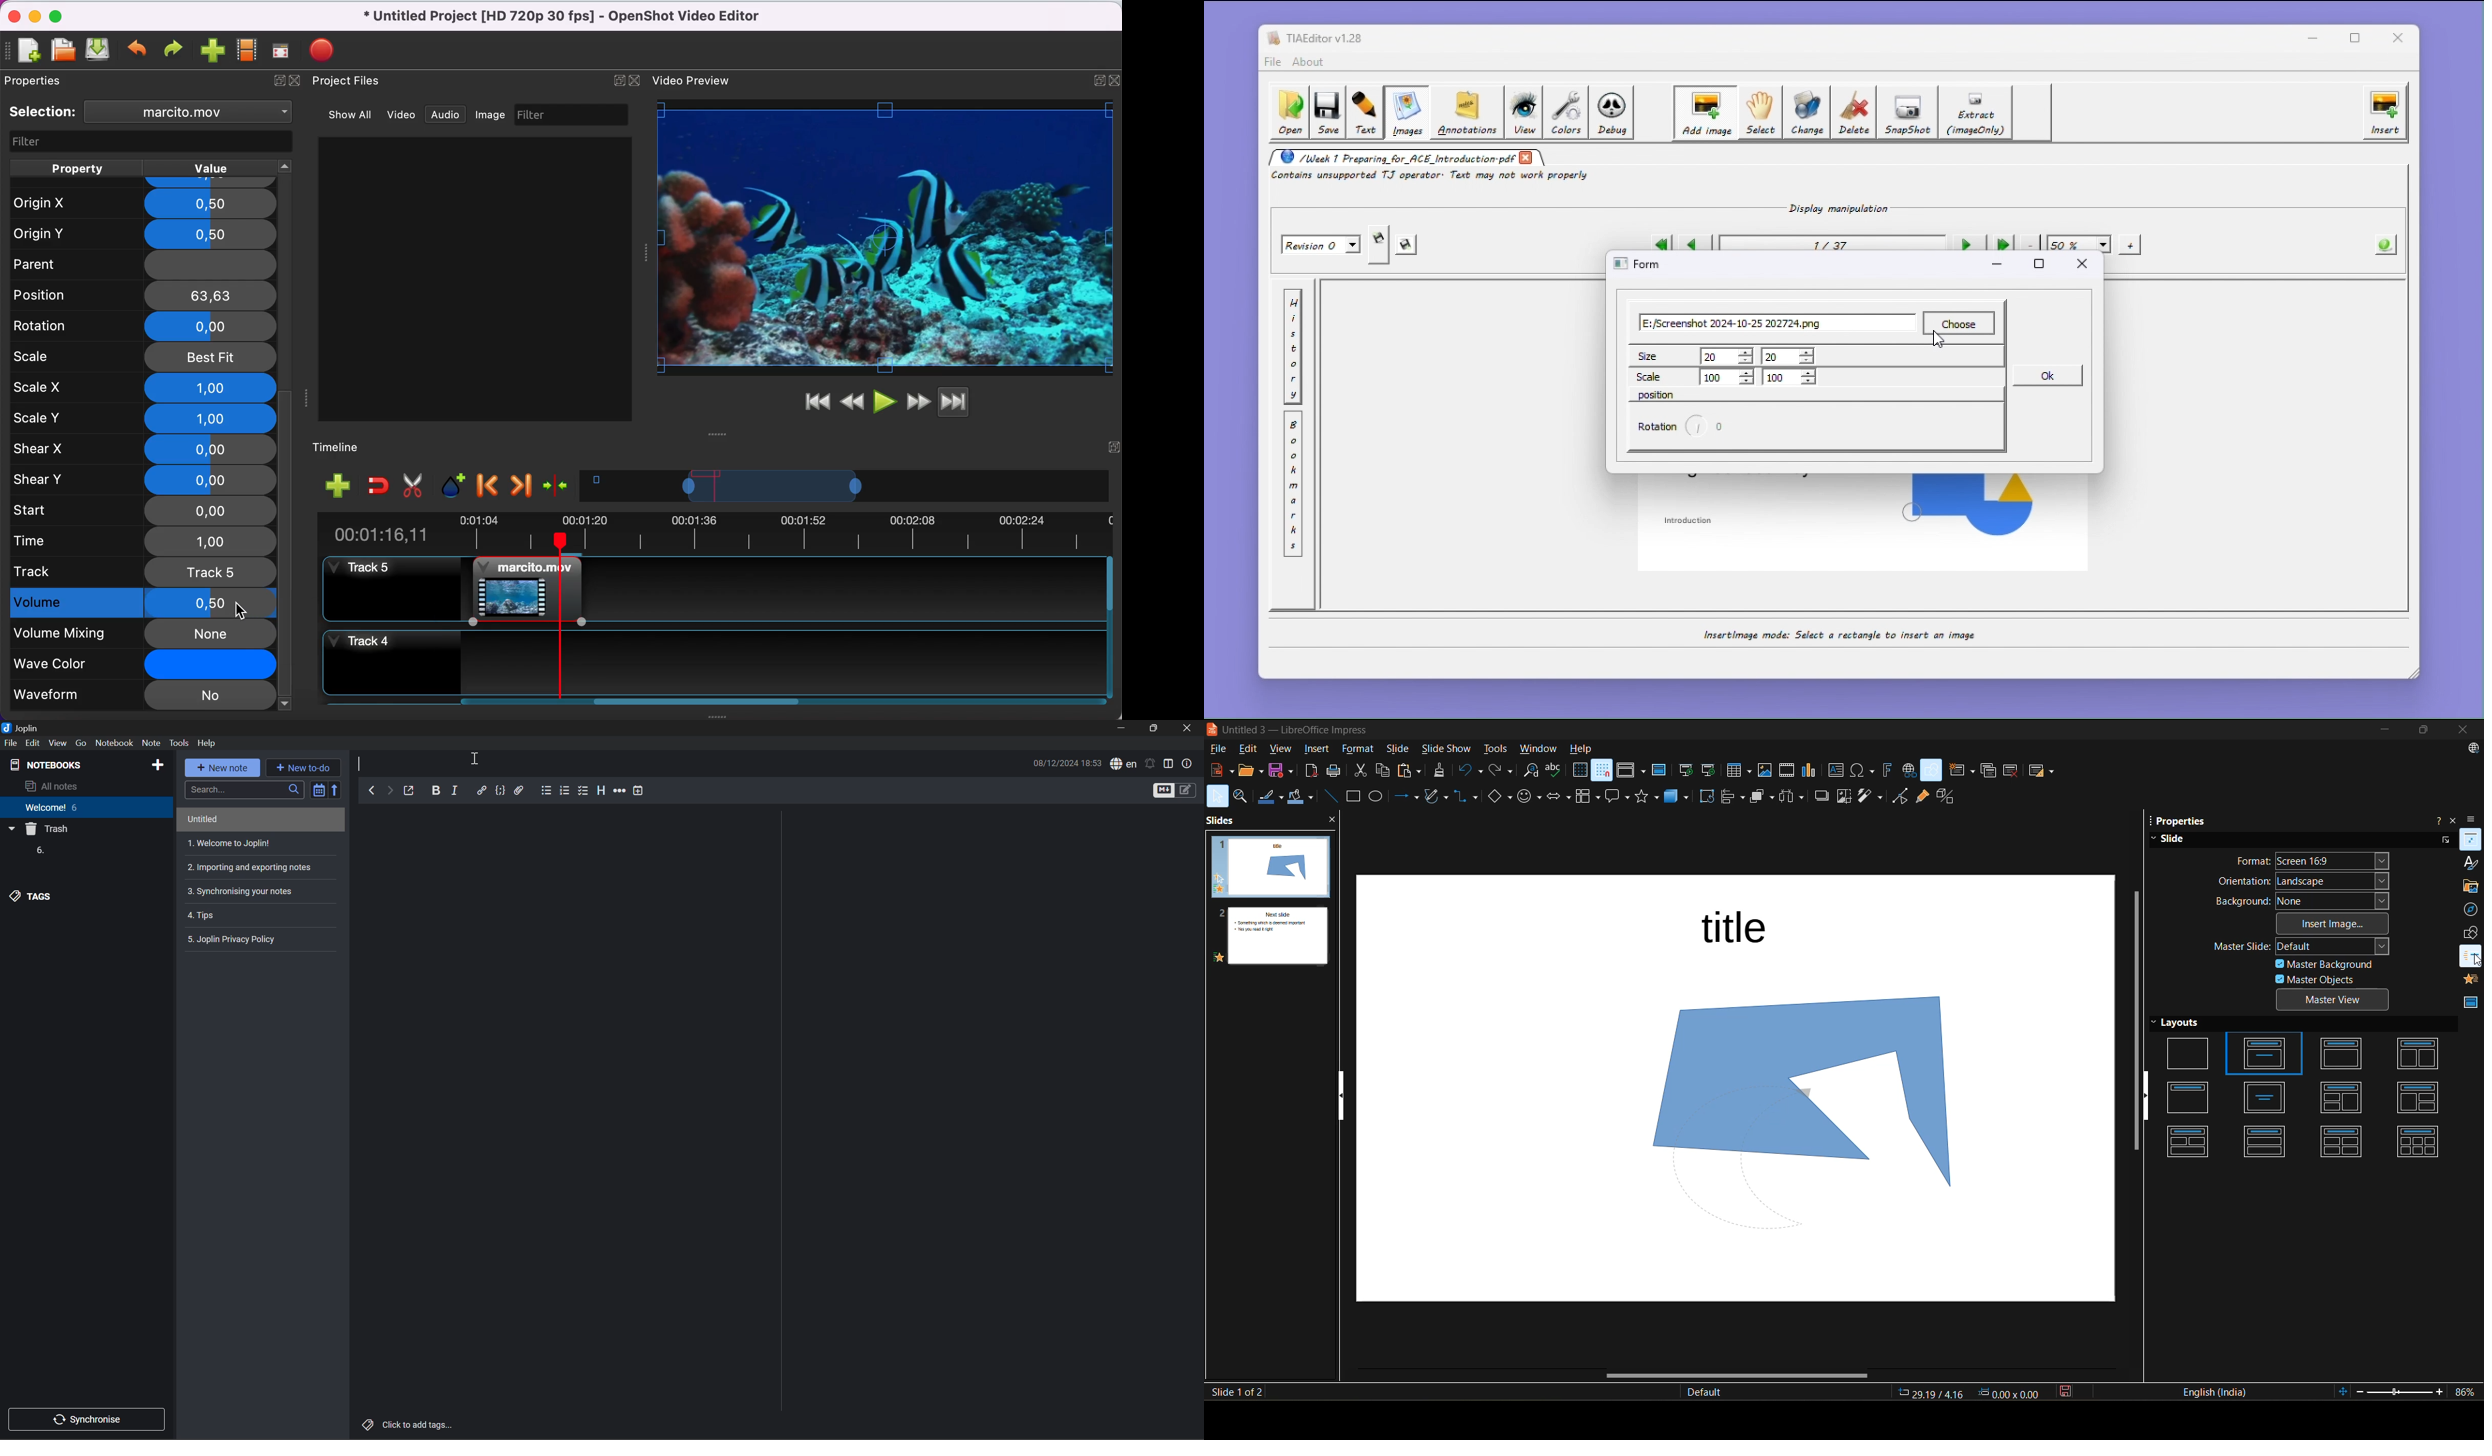  I want to click on insert, so click(1323, 750).